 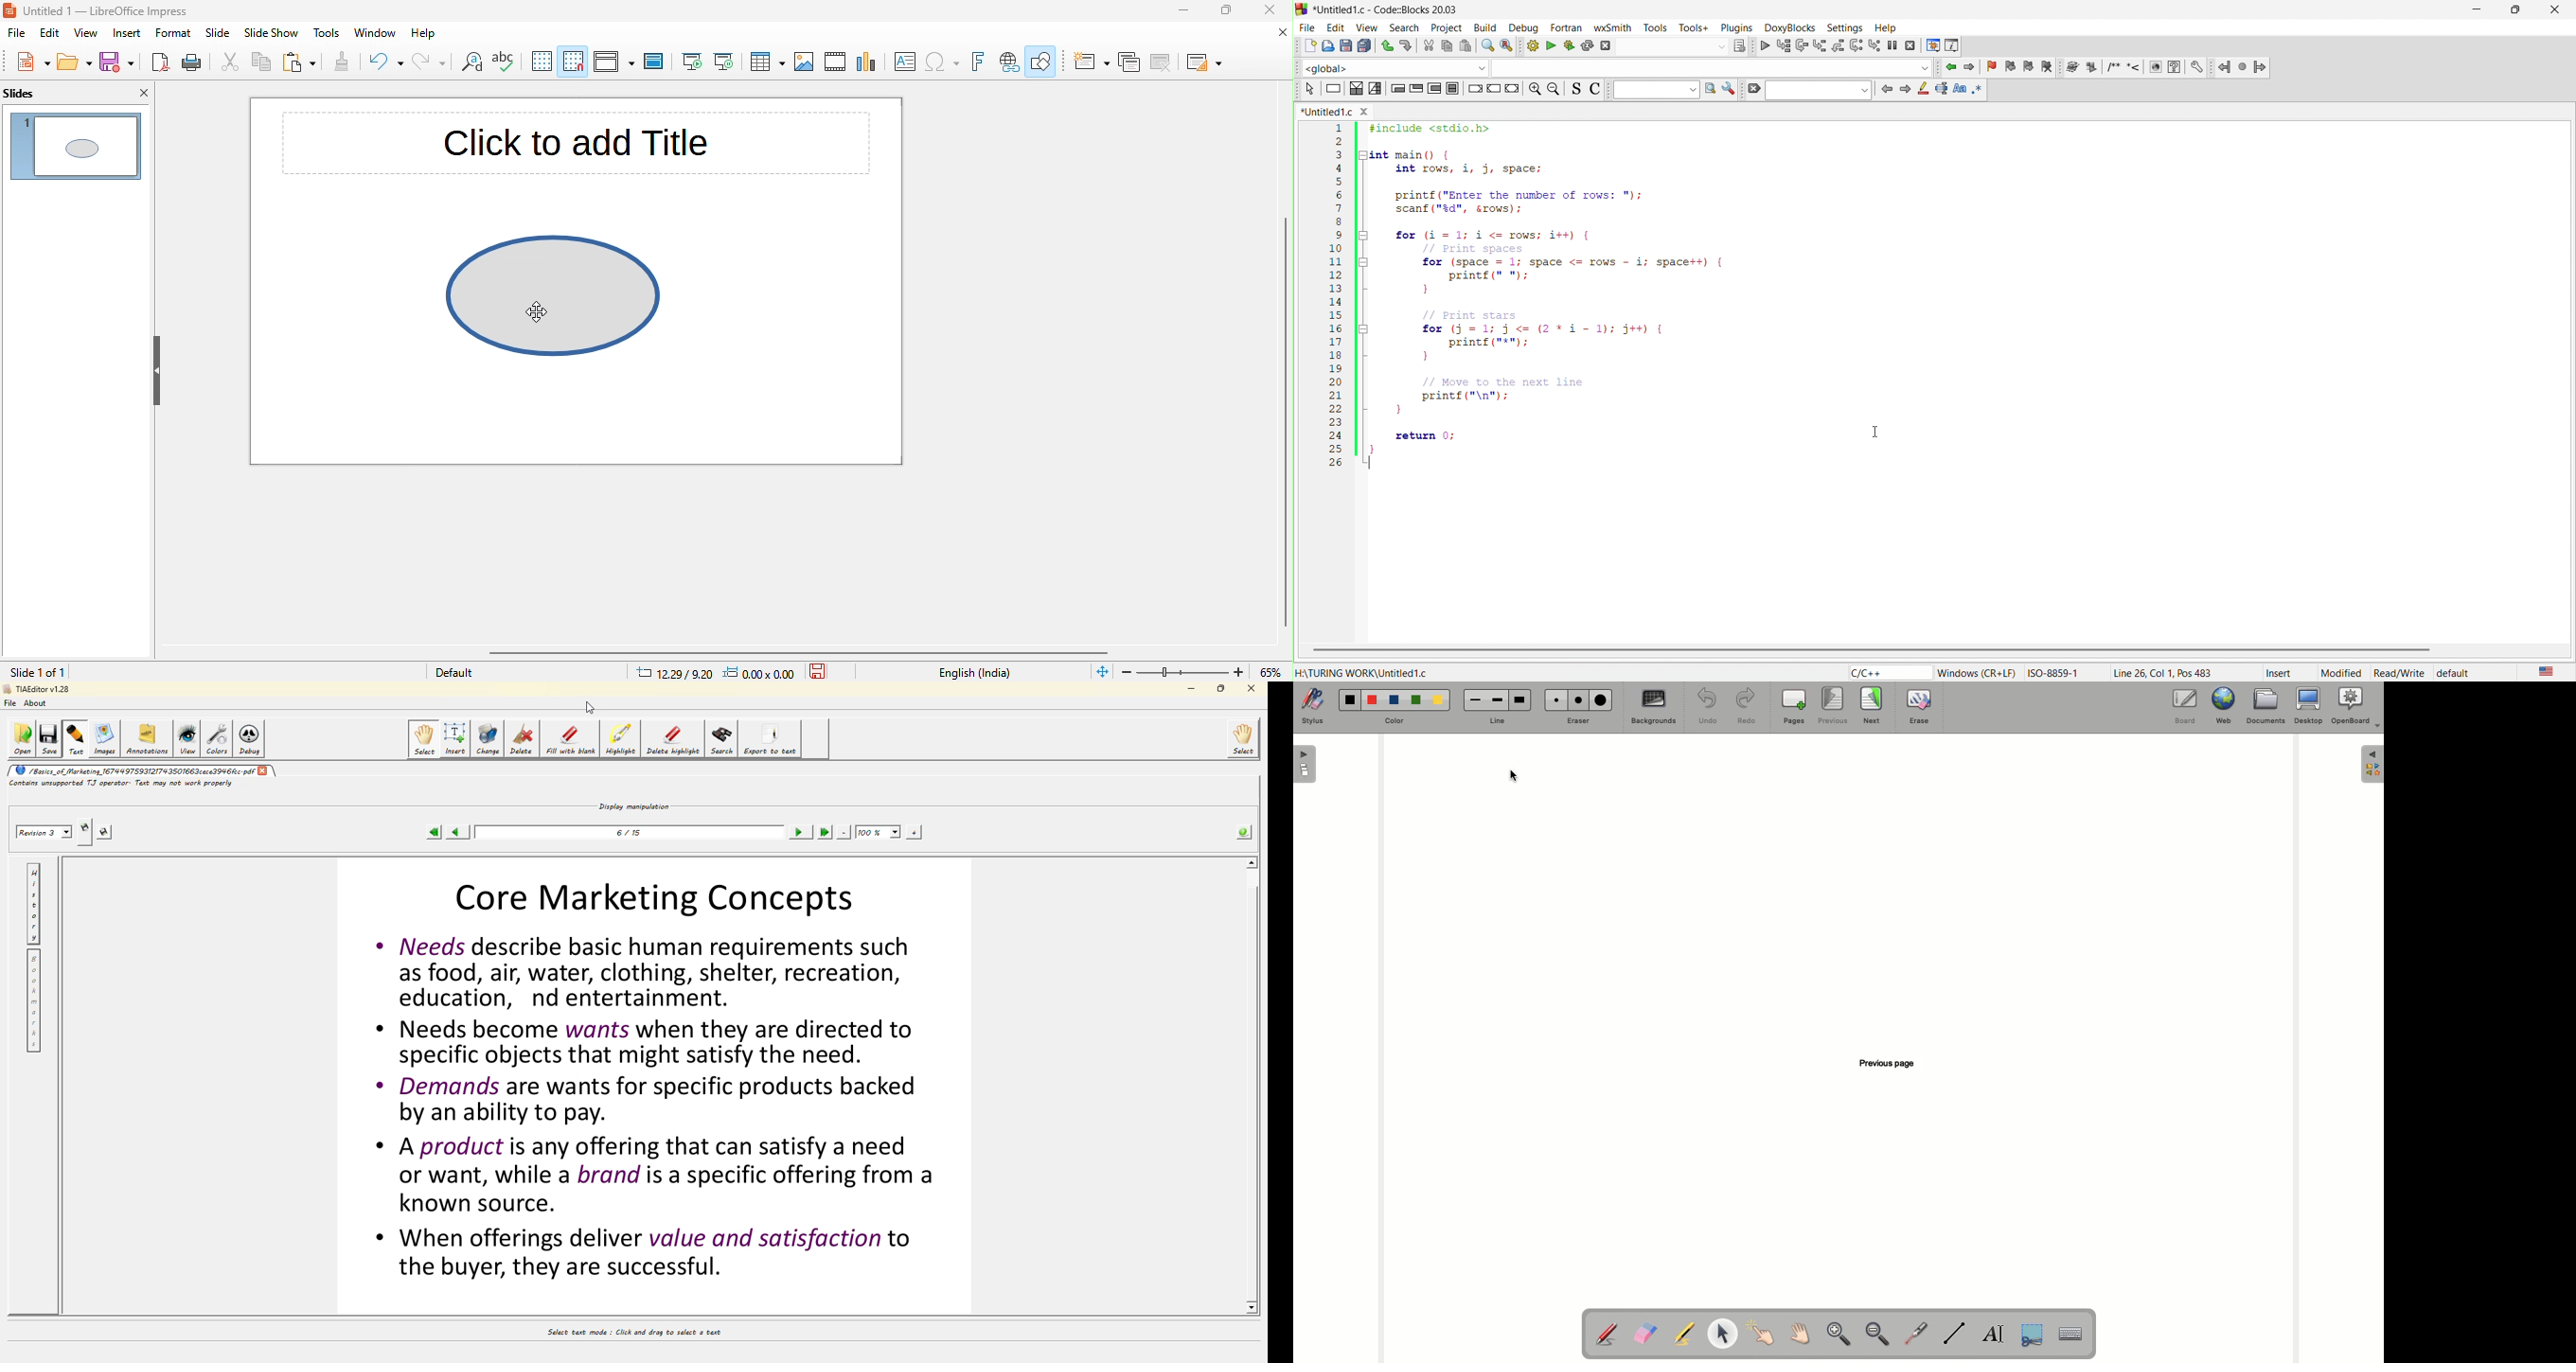 What do you see at coordinates (2546, 671) in the screenshot?
I see `us english` at bounding box center [2546, 671].